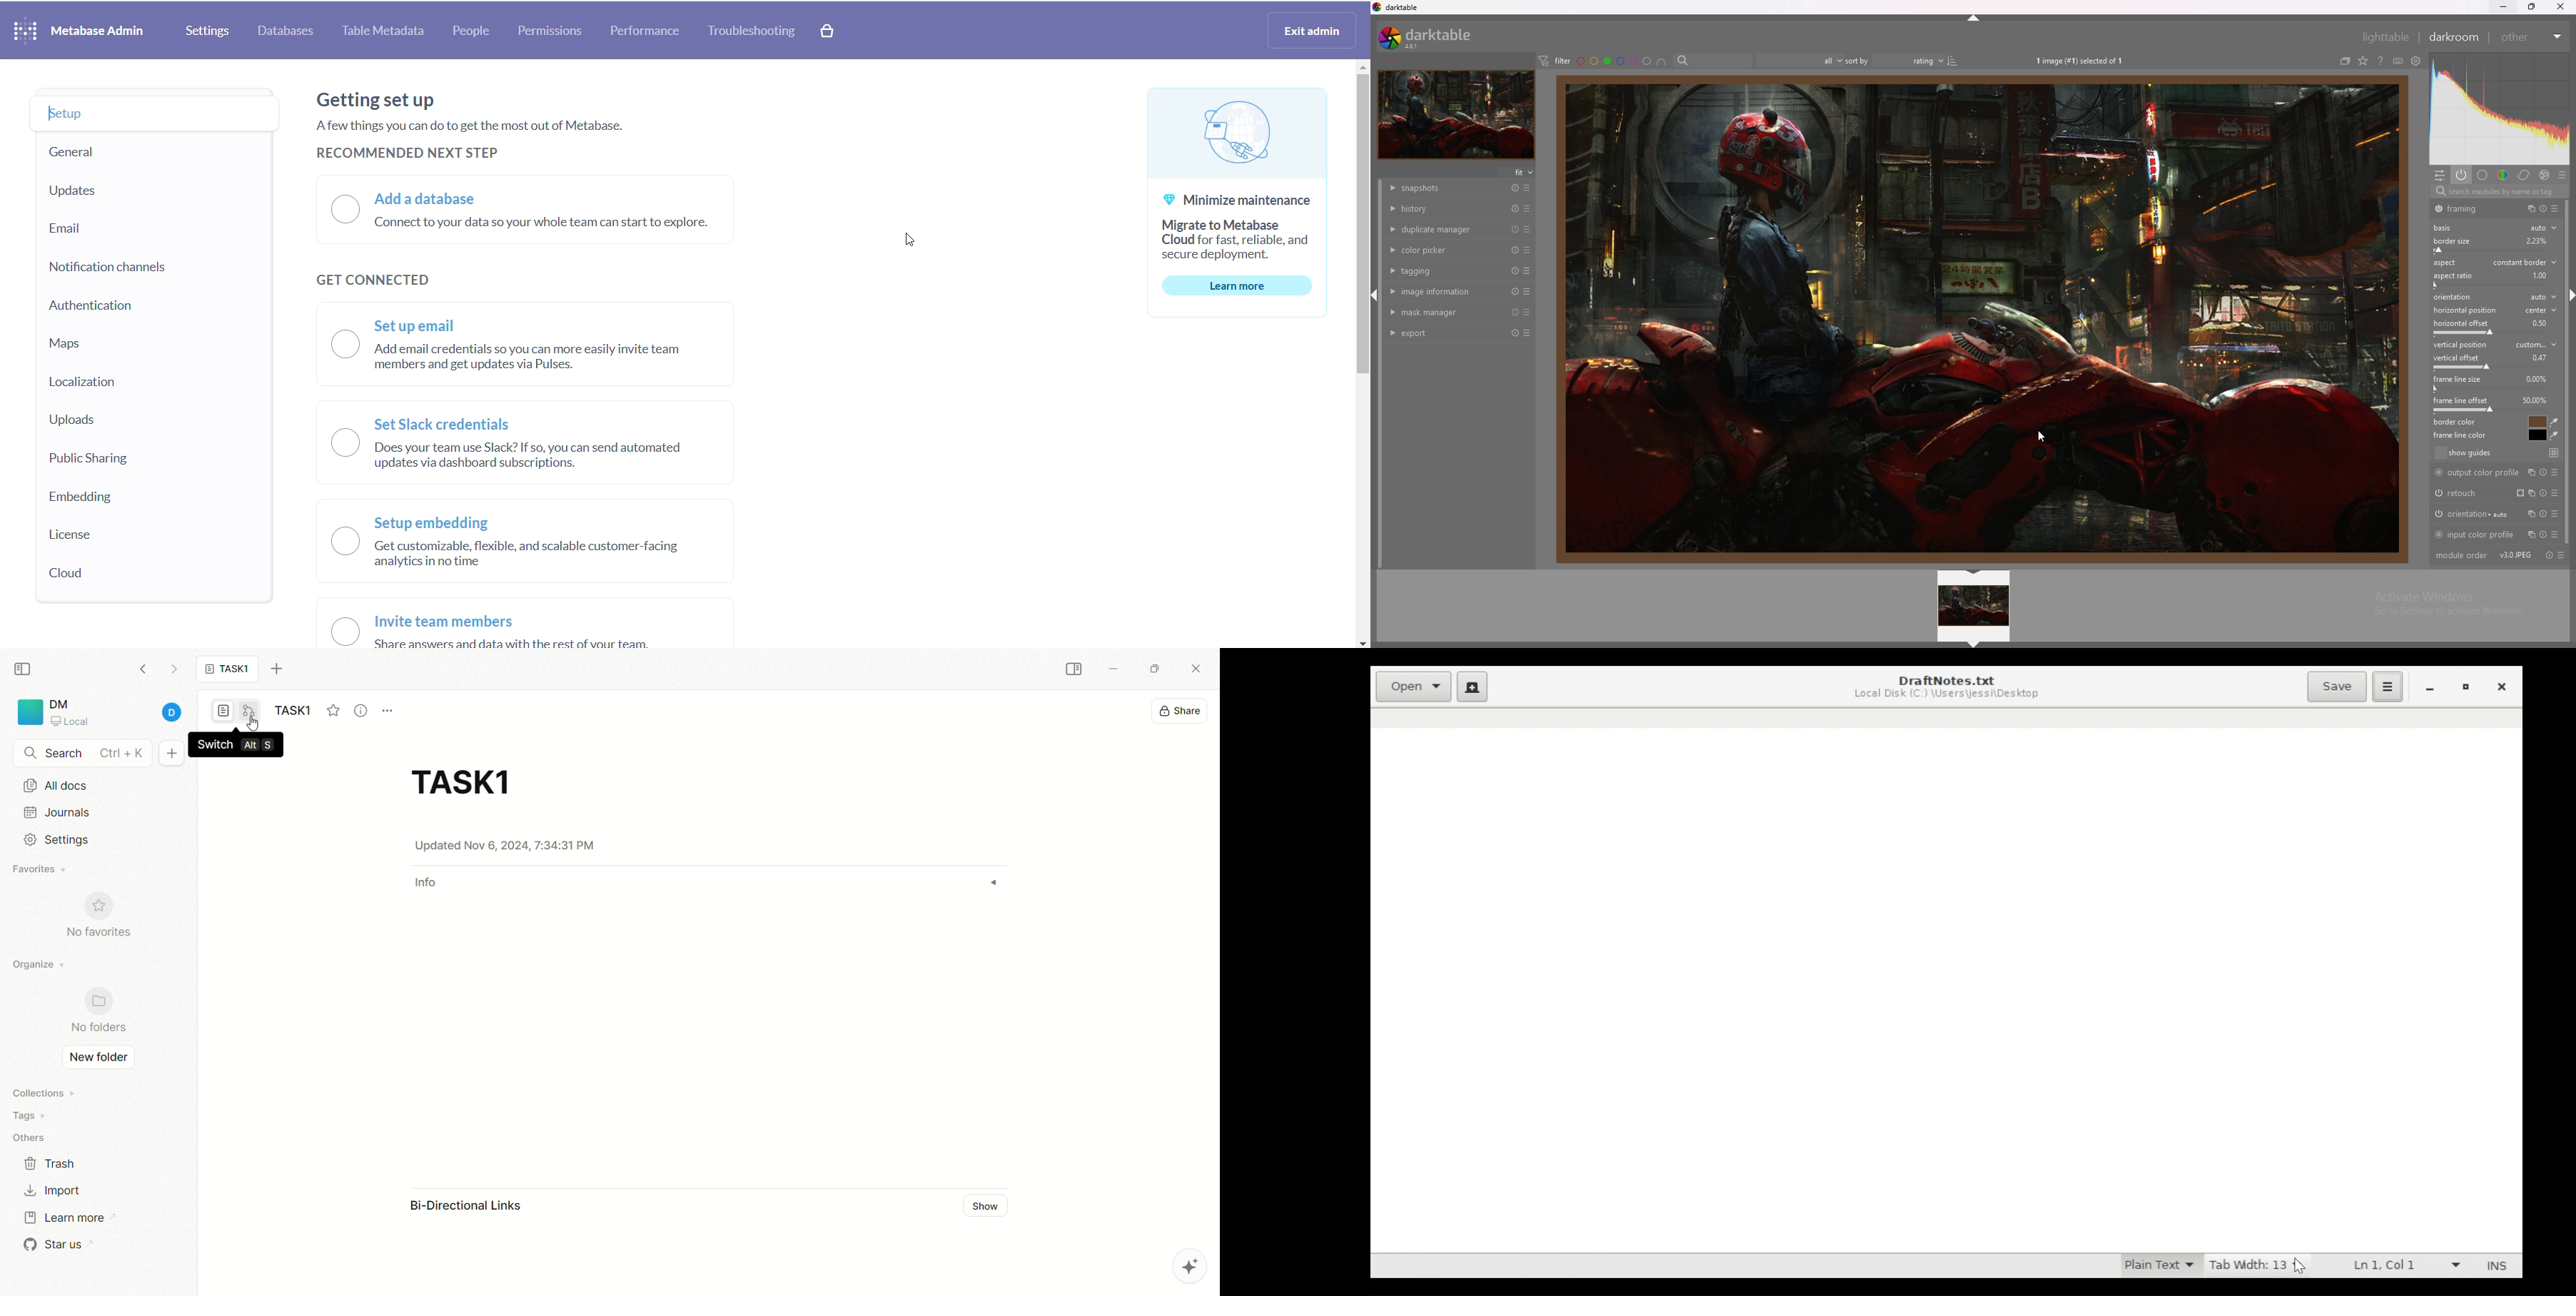 This screenshot has height=1316, width=2576. Describe the element at coordinates (2065, 59) in the screenshot. I see `1 image (#1) selected of 1` at that location.